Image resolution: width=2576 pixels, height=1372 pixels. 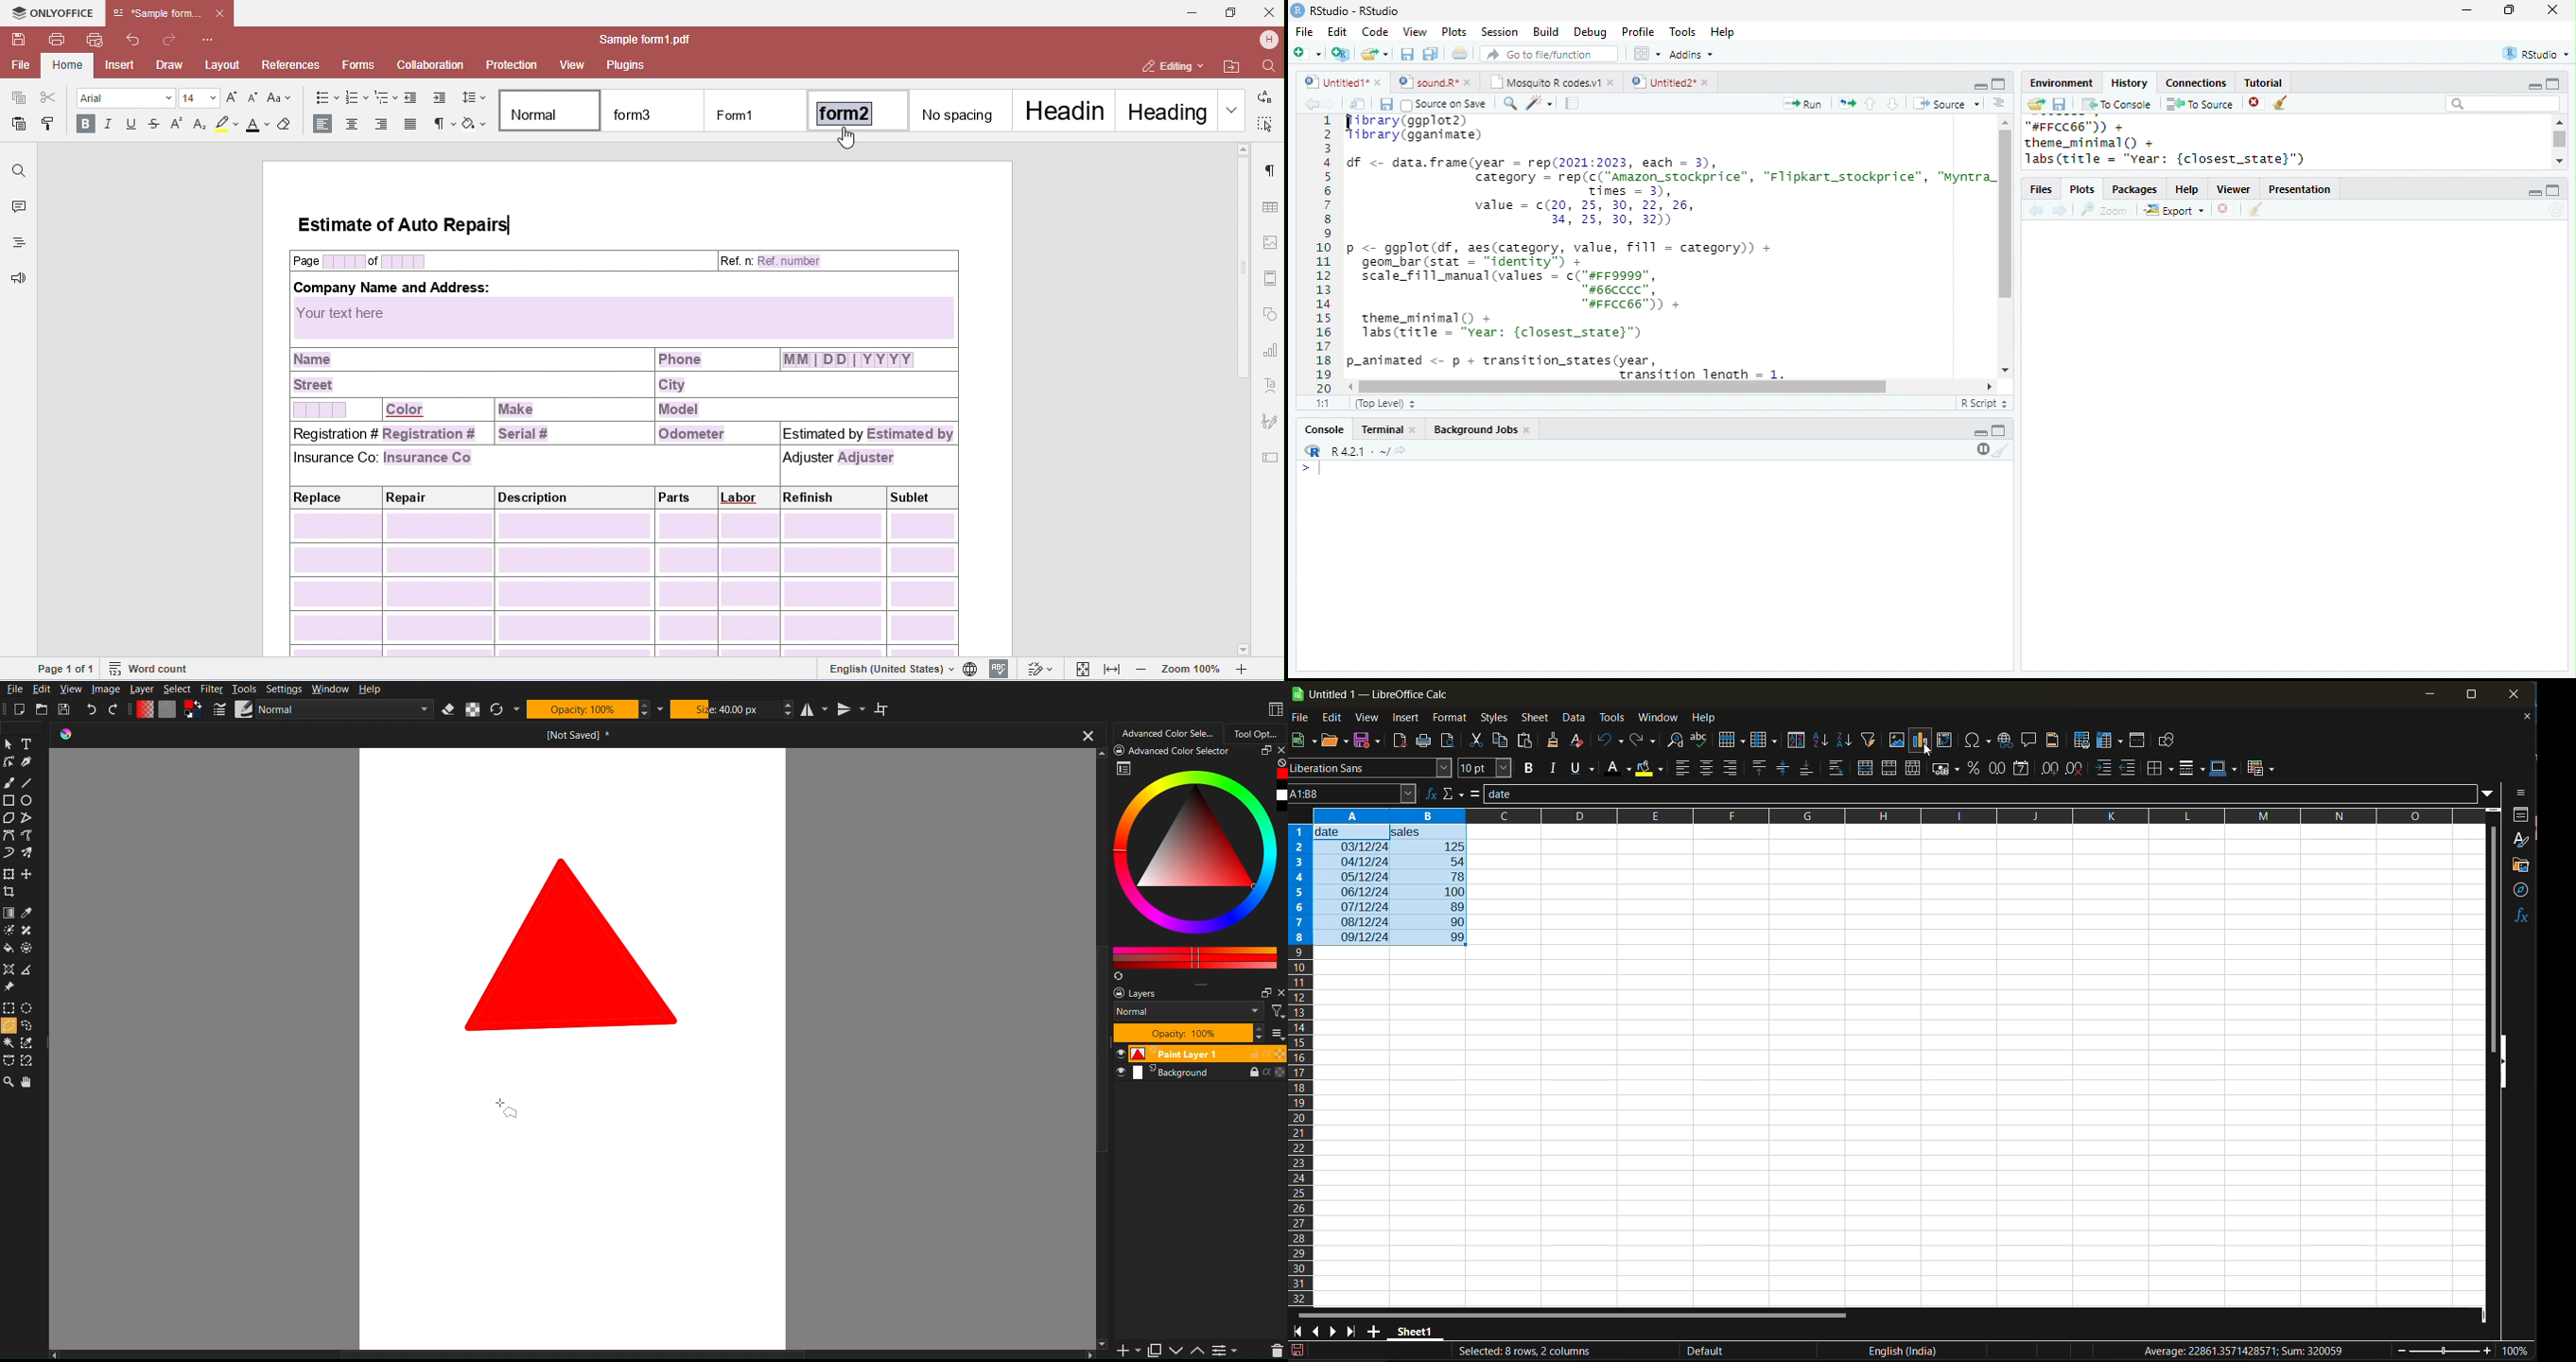 I want to click on Line, so click(x=35, y=782).